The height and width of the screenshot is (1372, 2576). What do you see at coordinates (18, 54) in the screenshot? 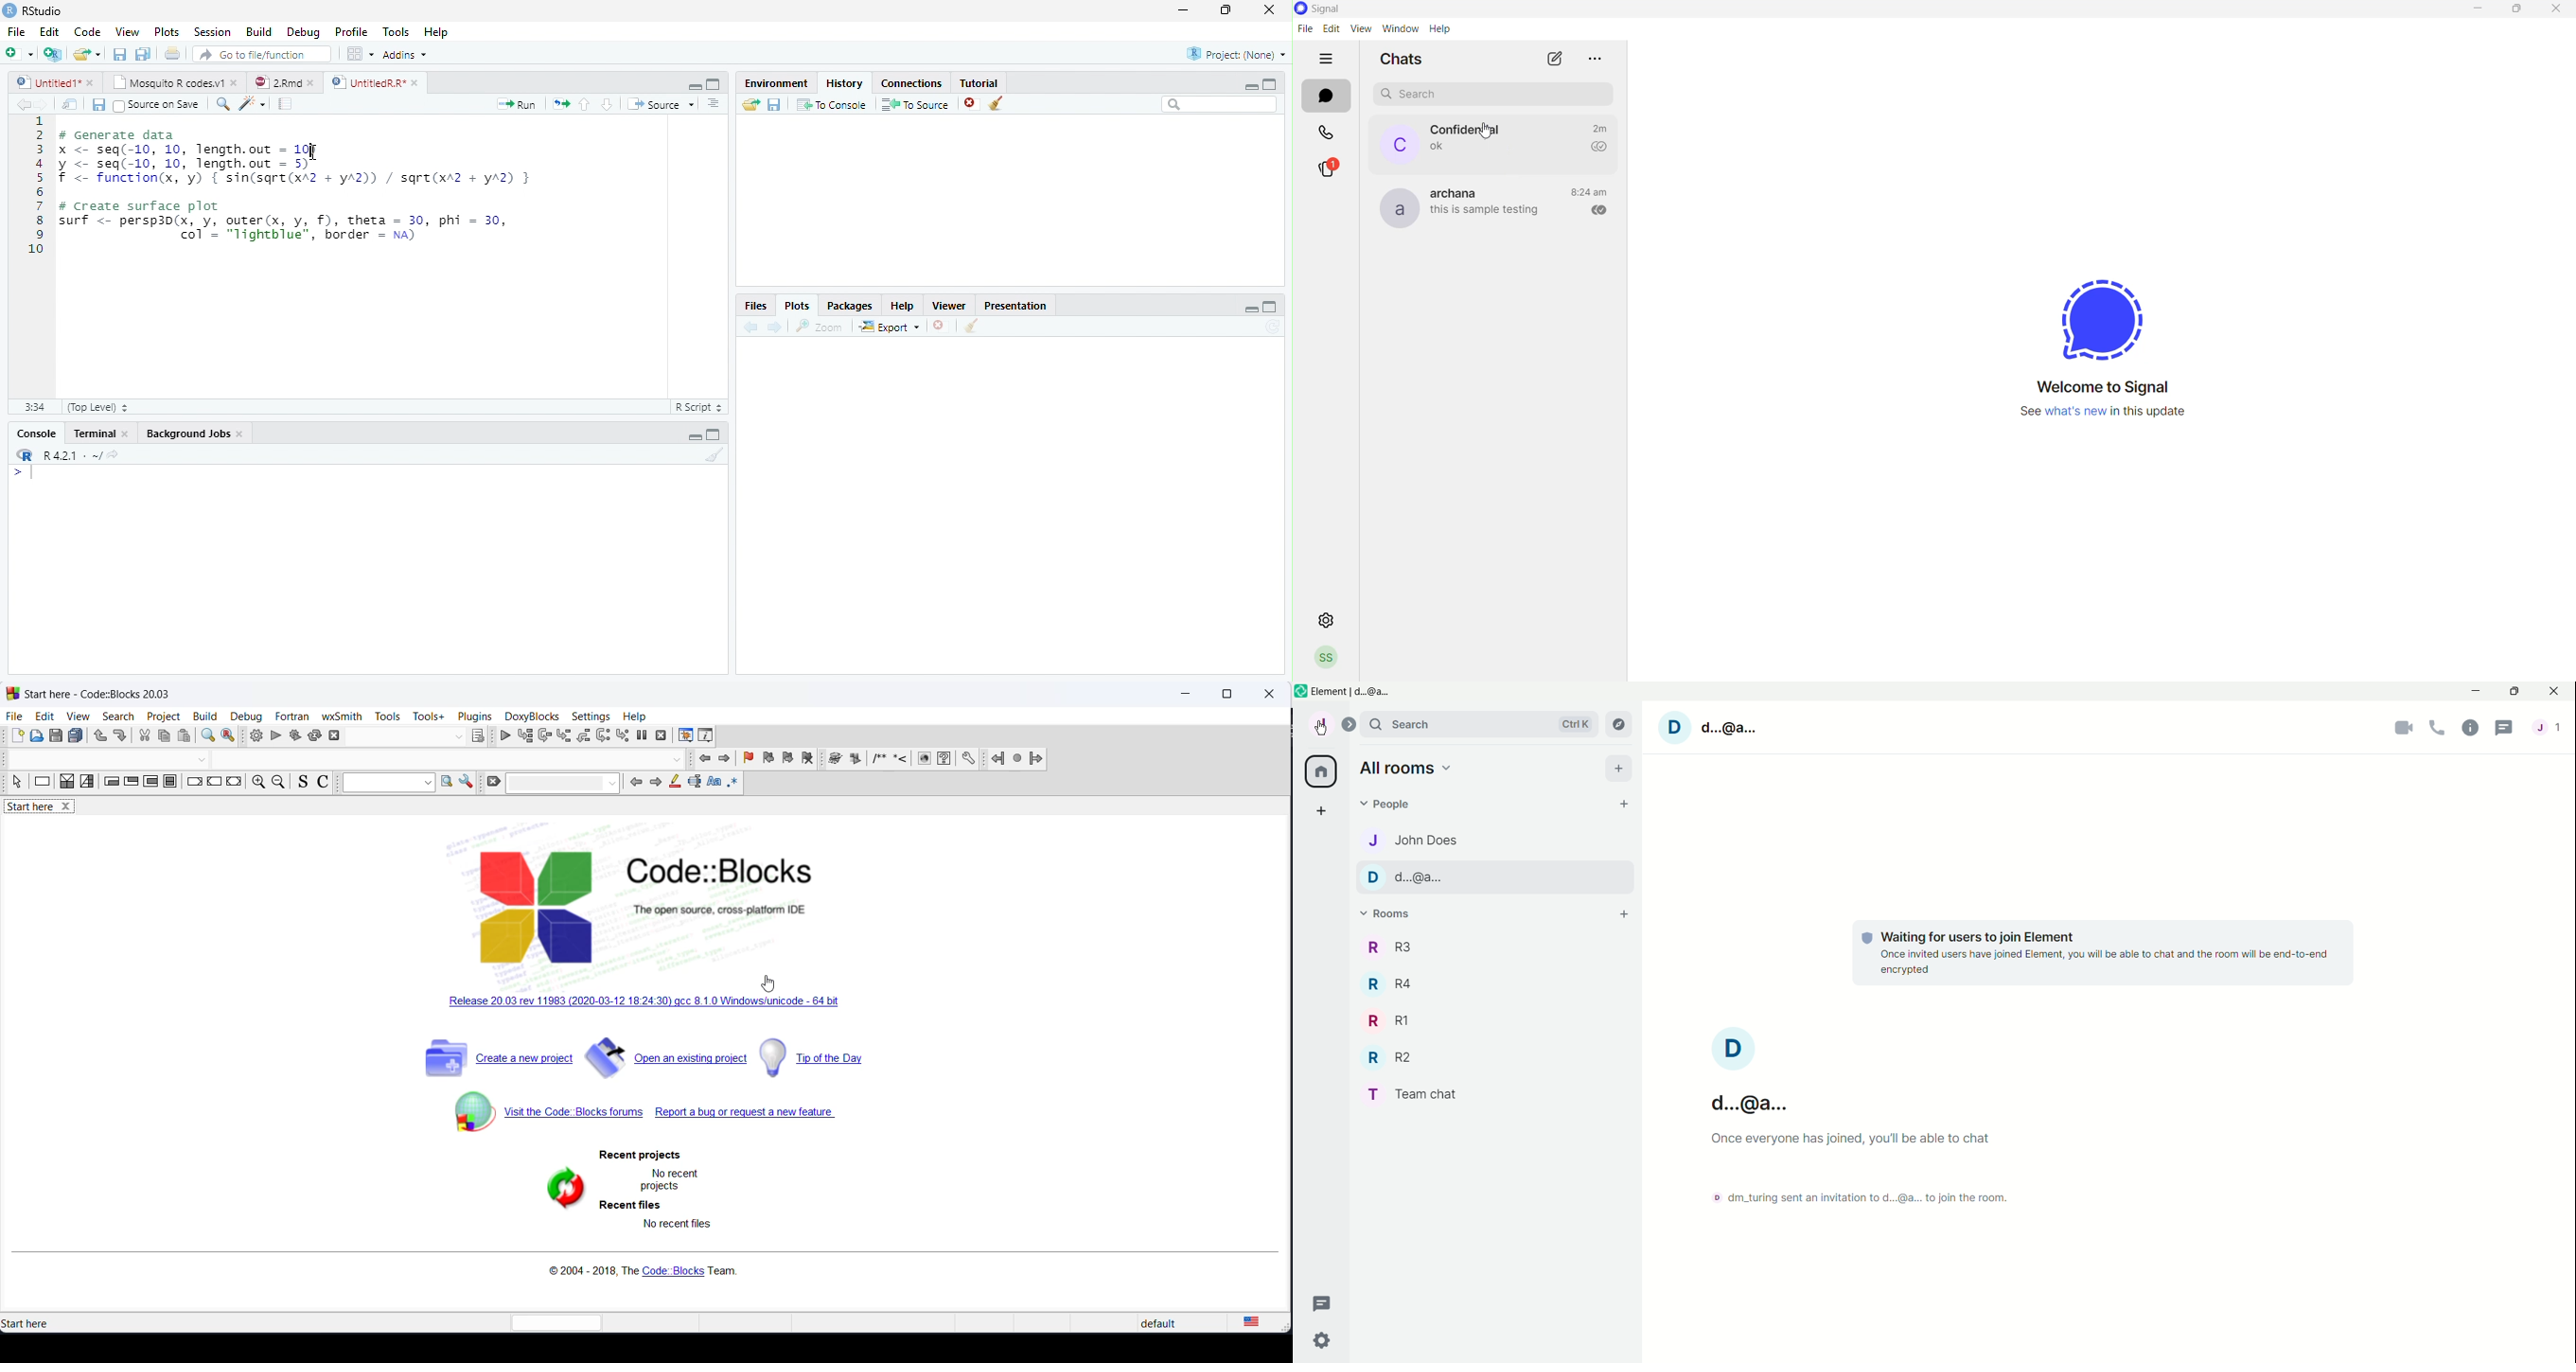
I see `New file` at bounding box center [18, 54].